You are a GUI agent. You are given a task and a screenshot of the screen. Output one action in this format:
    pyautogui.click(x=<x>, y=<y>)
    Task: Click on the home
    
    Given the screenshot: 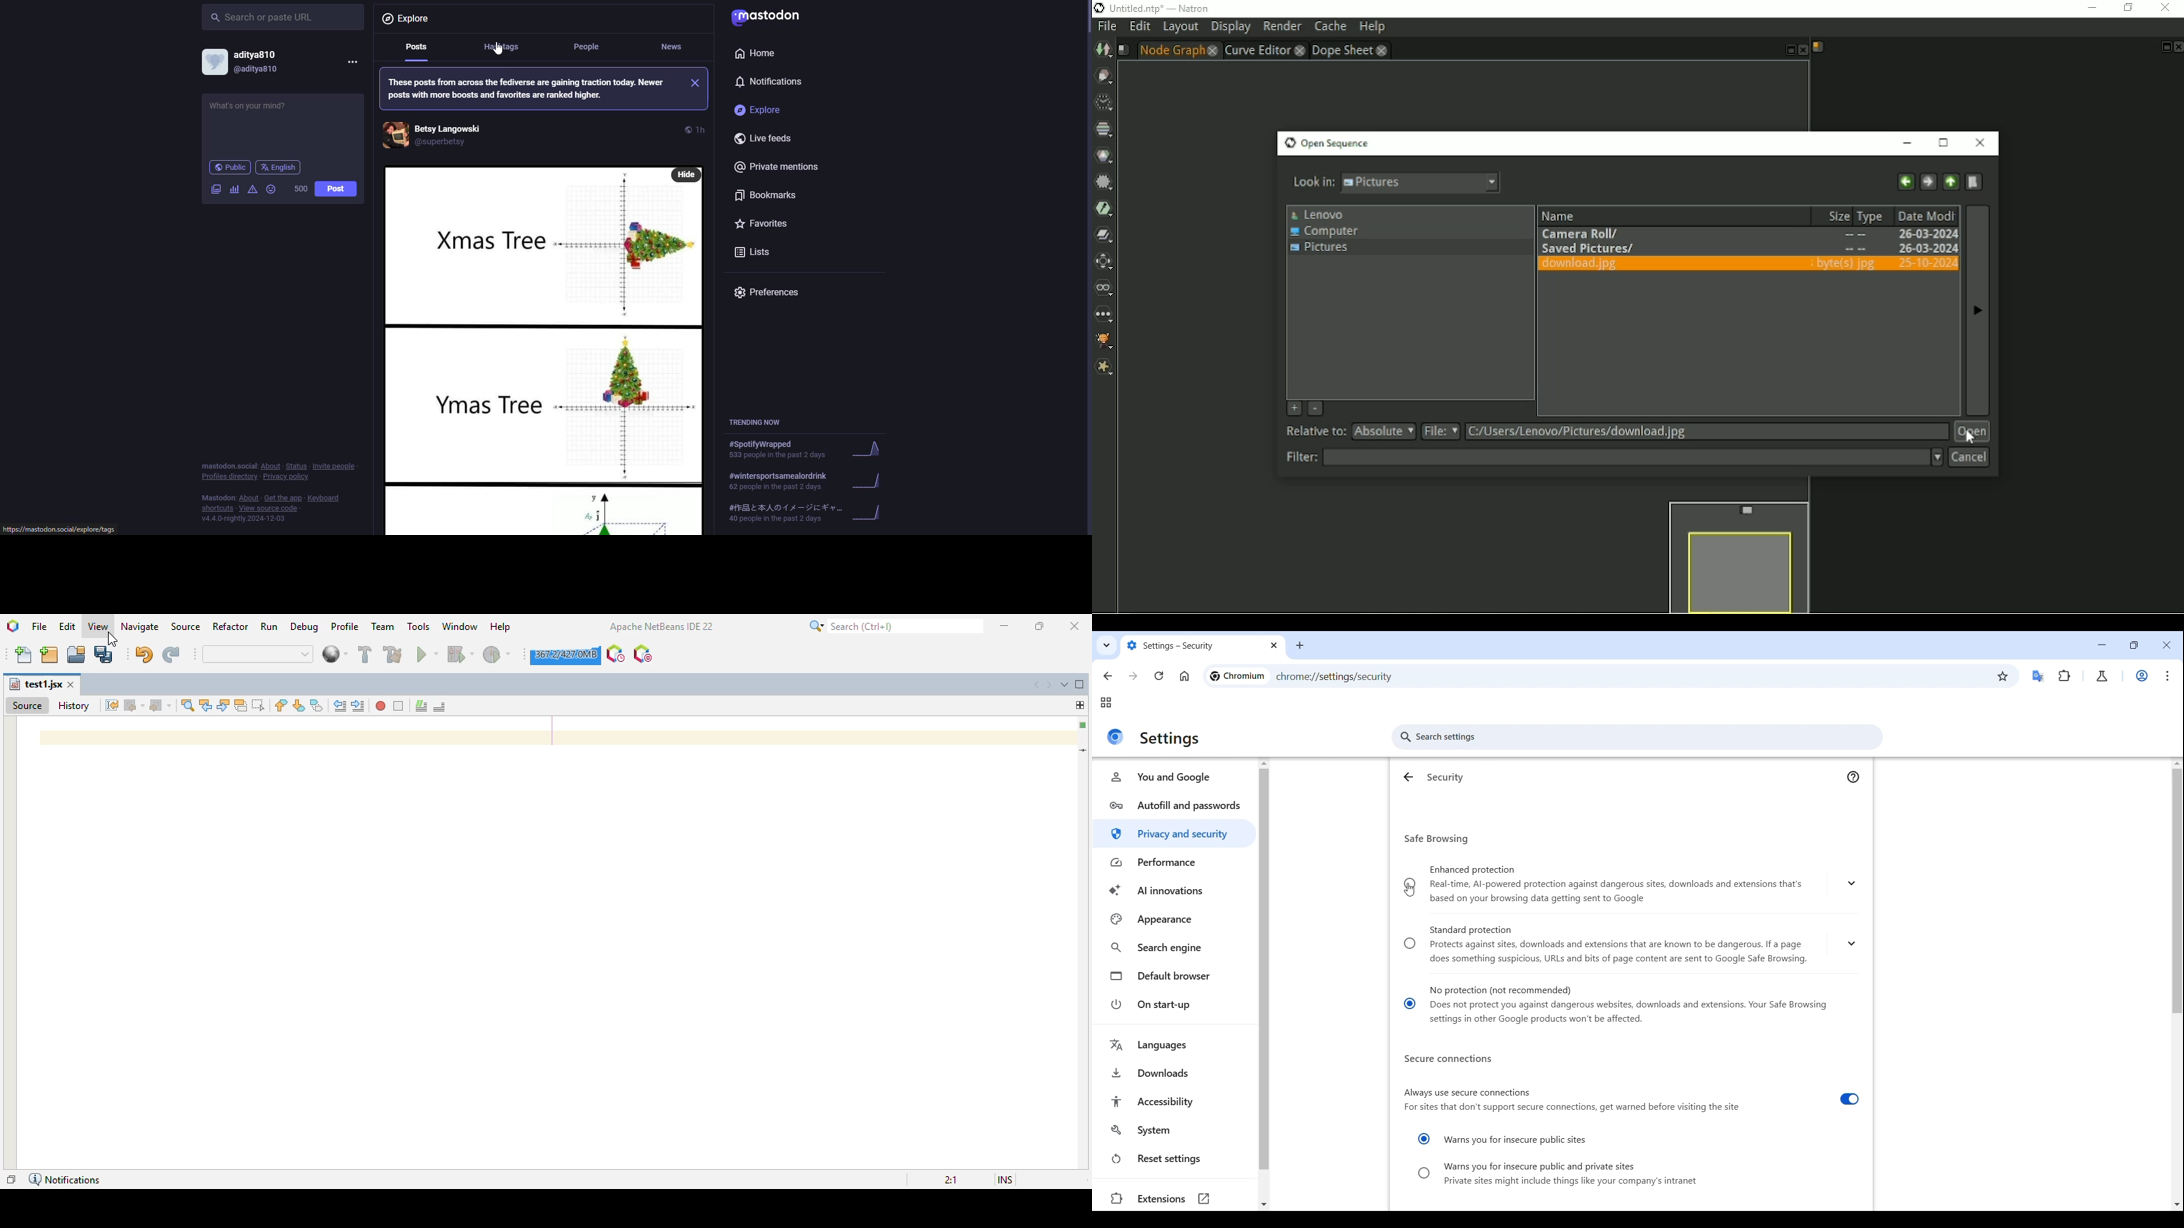 What is the action you would take?
    pyautogui.click(x=753, y=53)
    